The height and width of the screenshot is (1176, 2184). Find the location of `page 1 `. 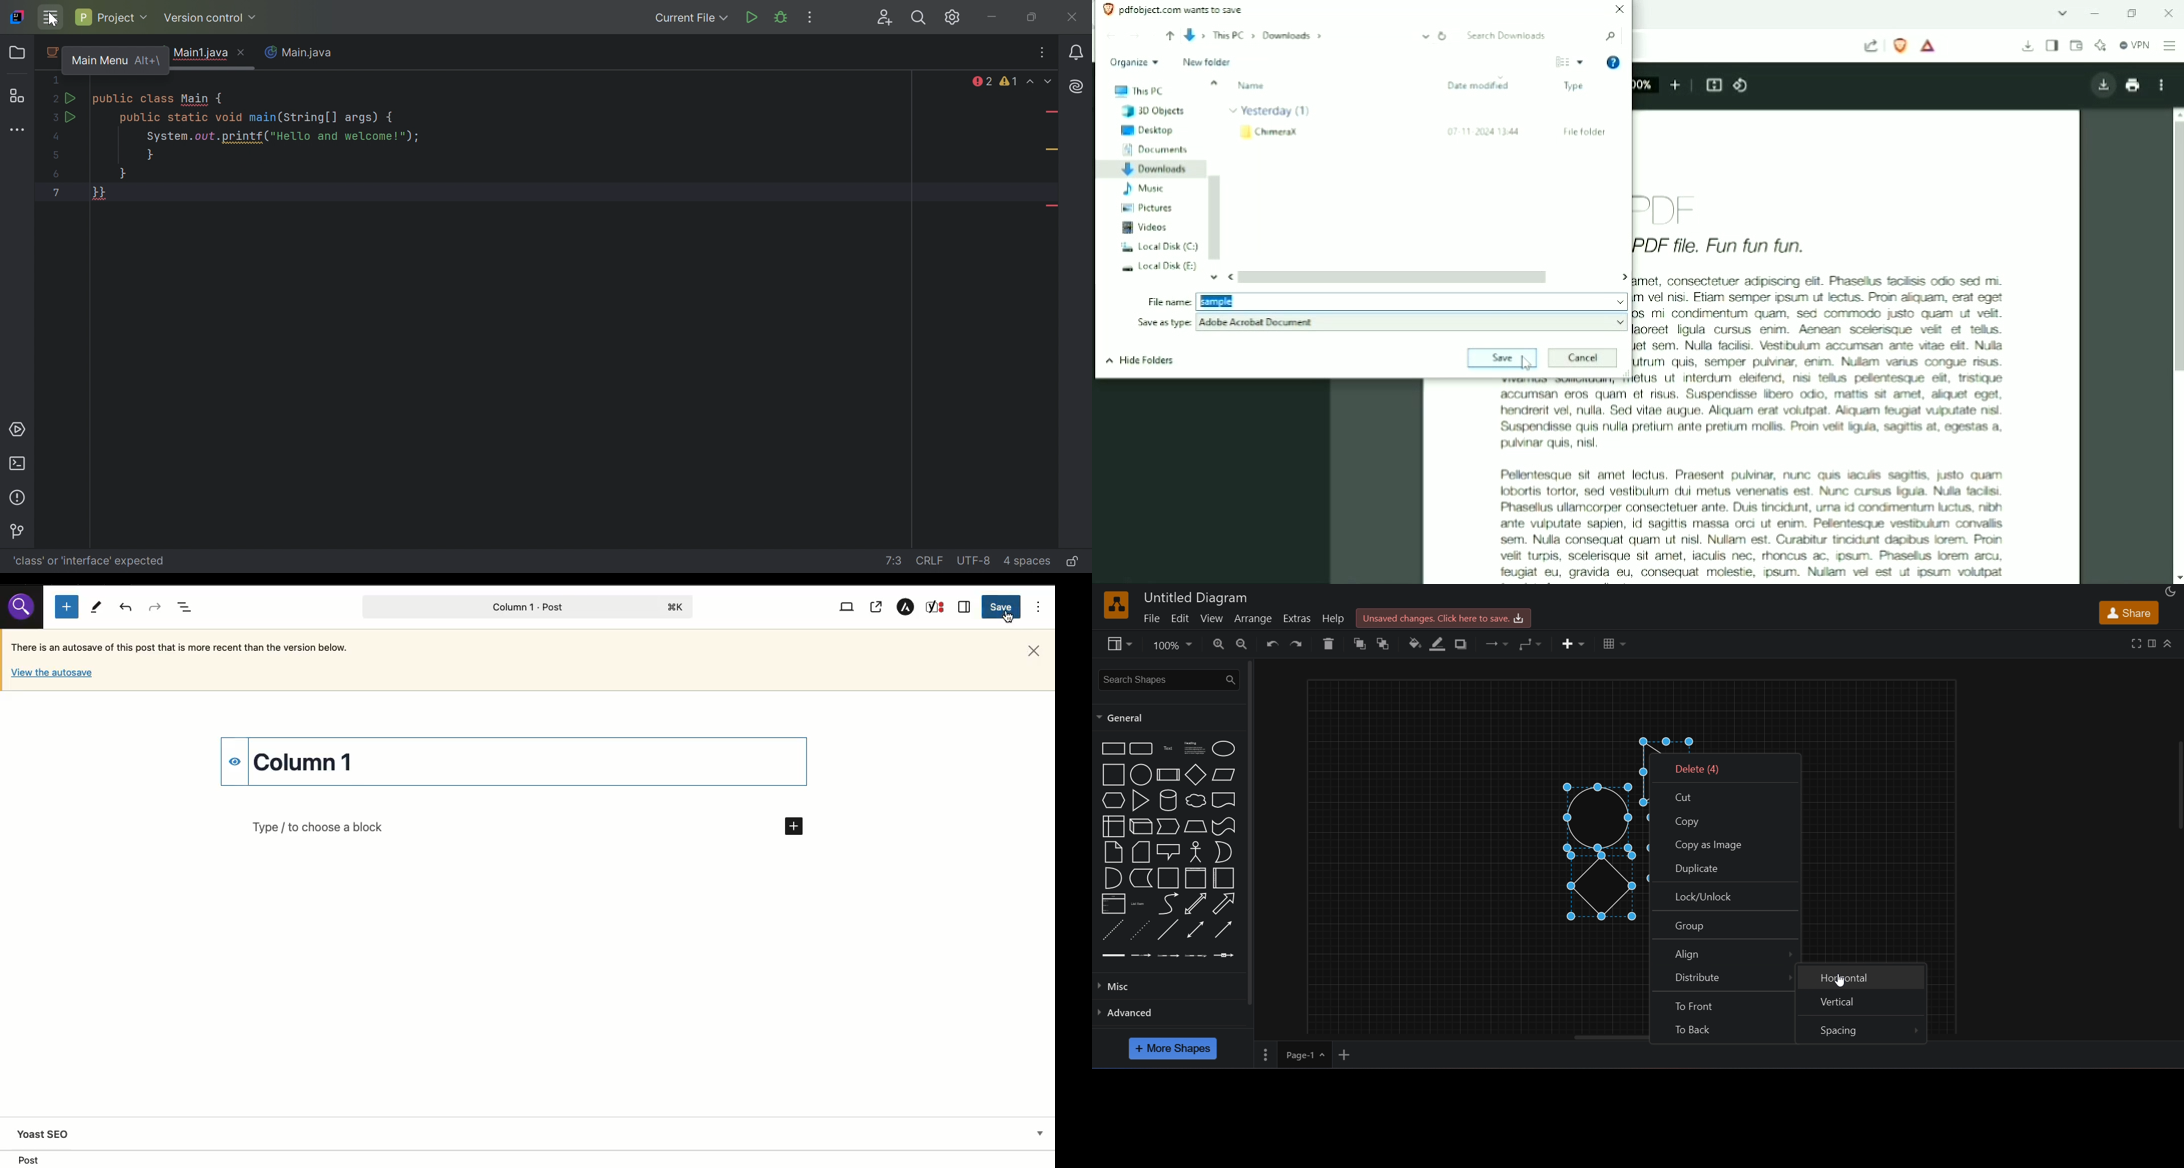

page 1  is located at coordinates (1292, 1054).